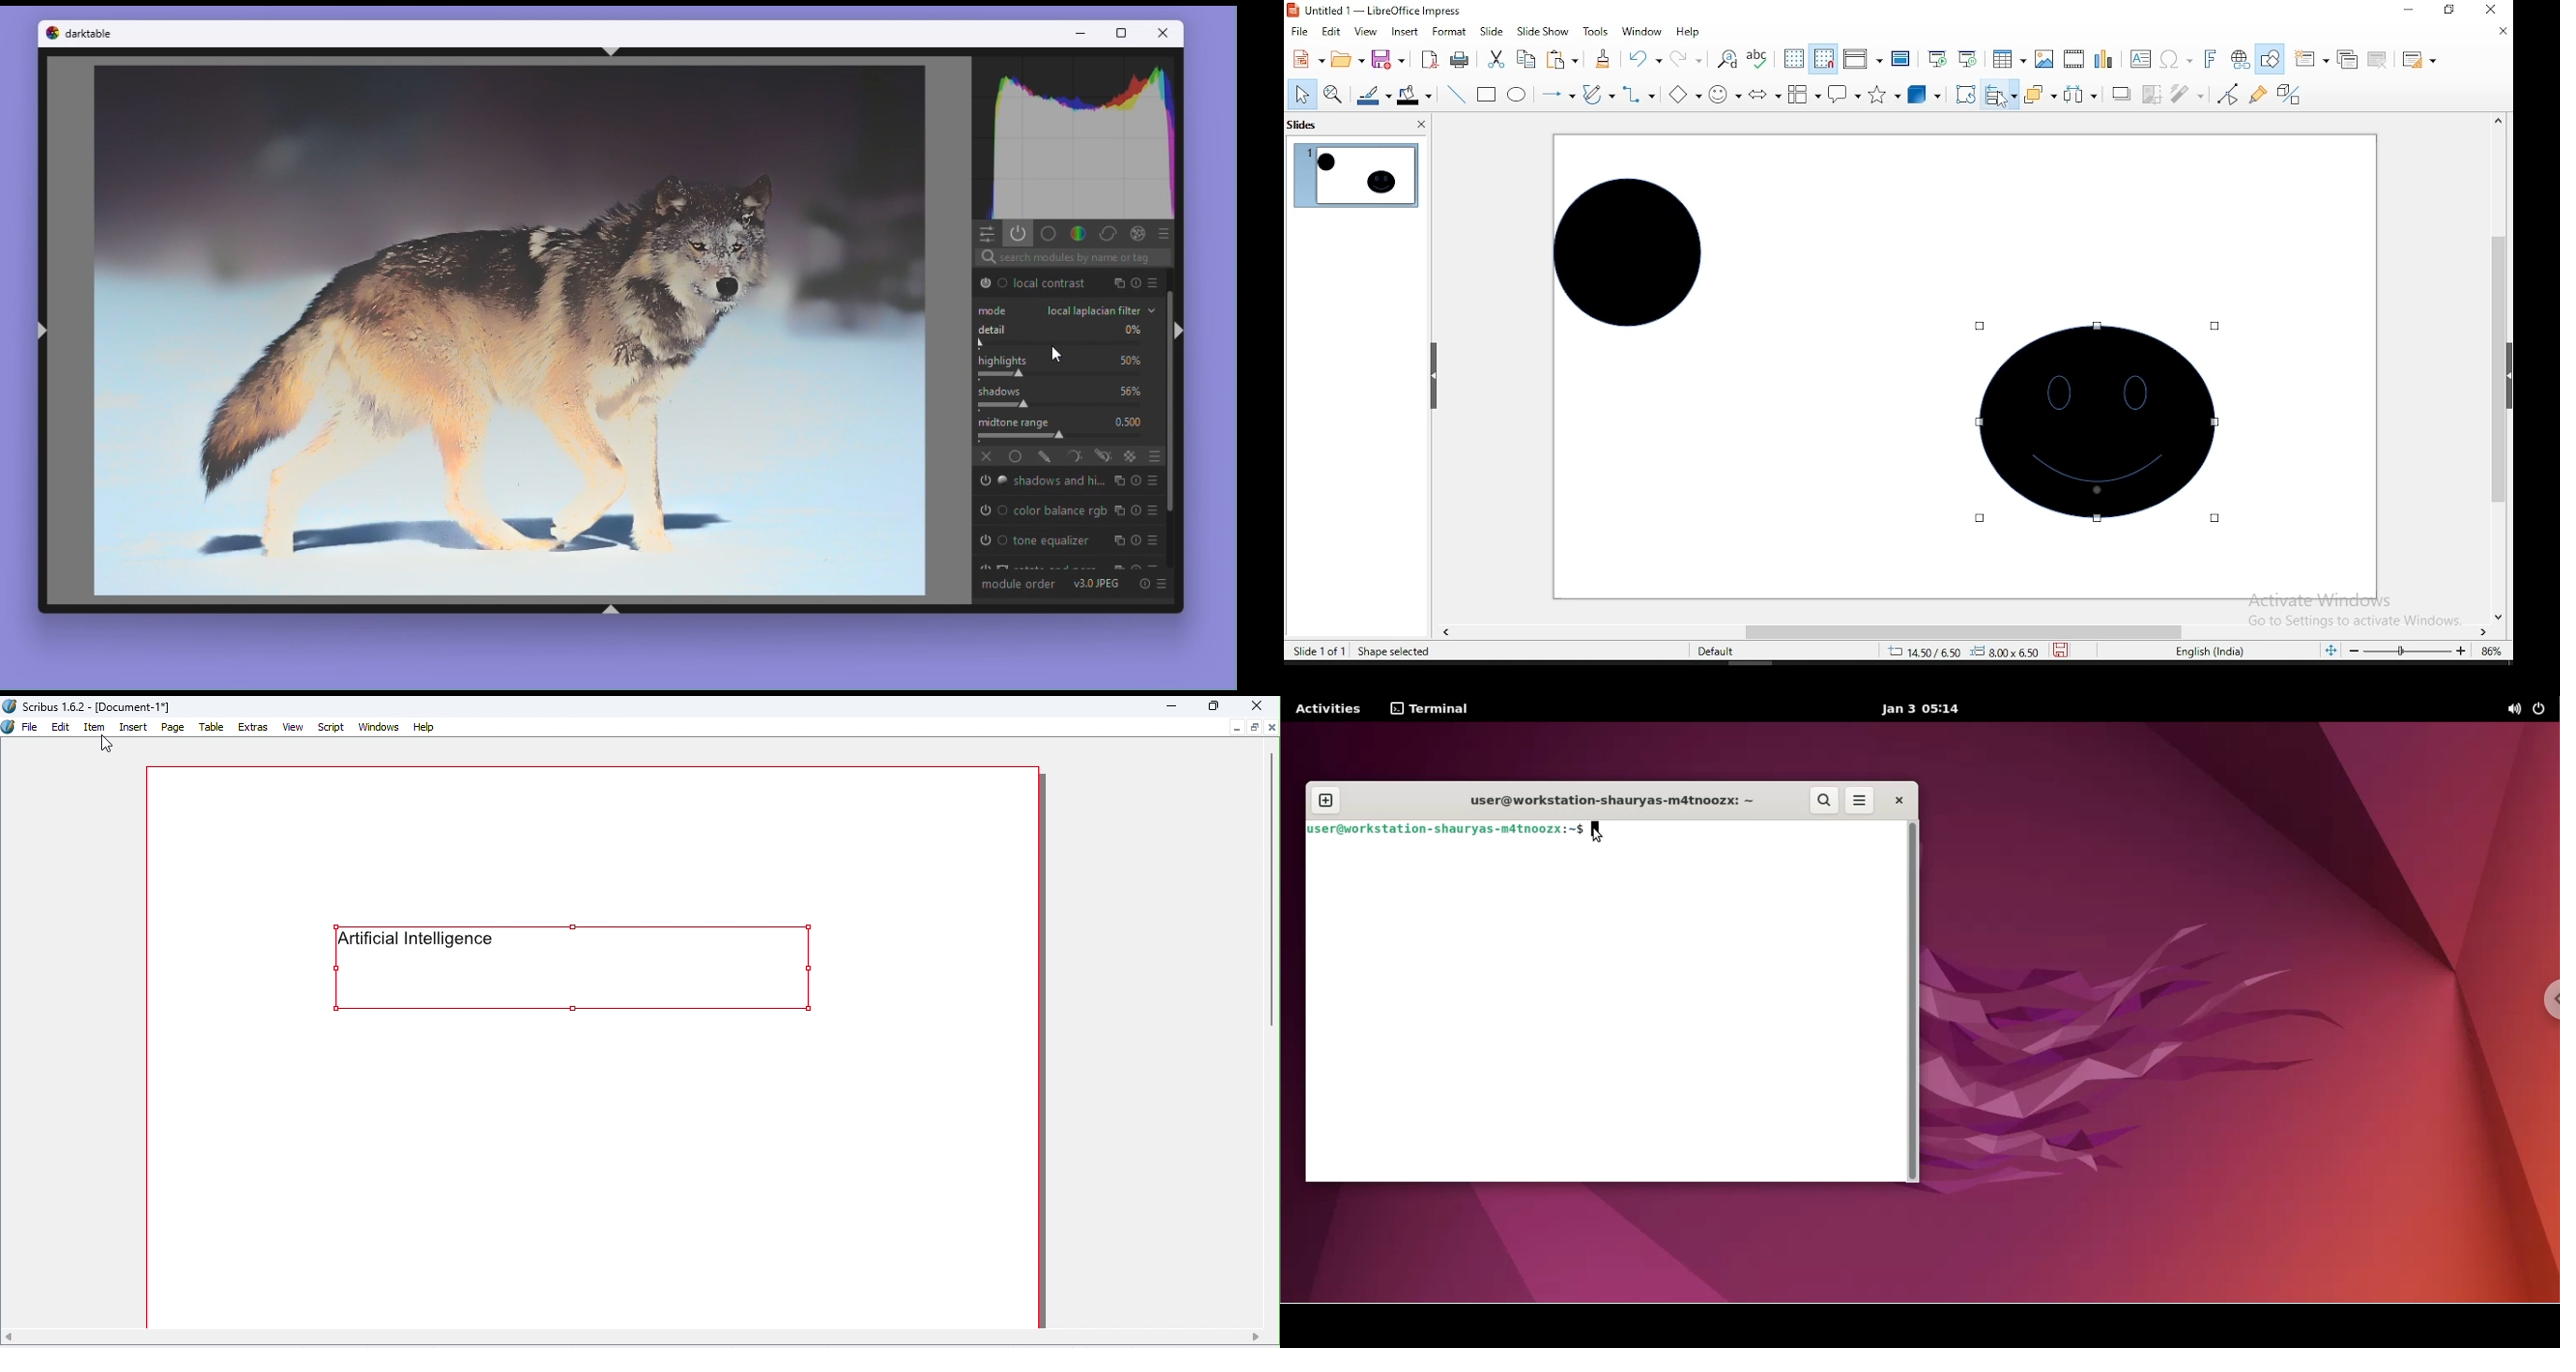  I want to click on block arrows, so click(1763, 94).